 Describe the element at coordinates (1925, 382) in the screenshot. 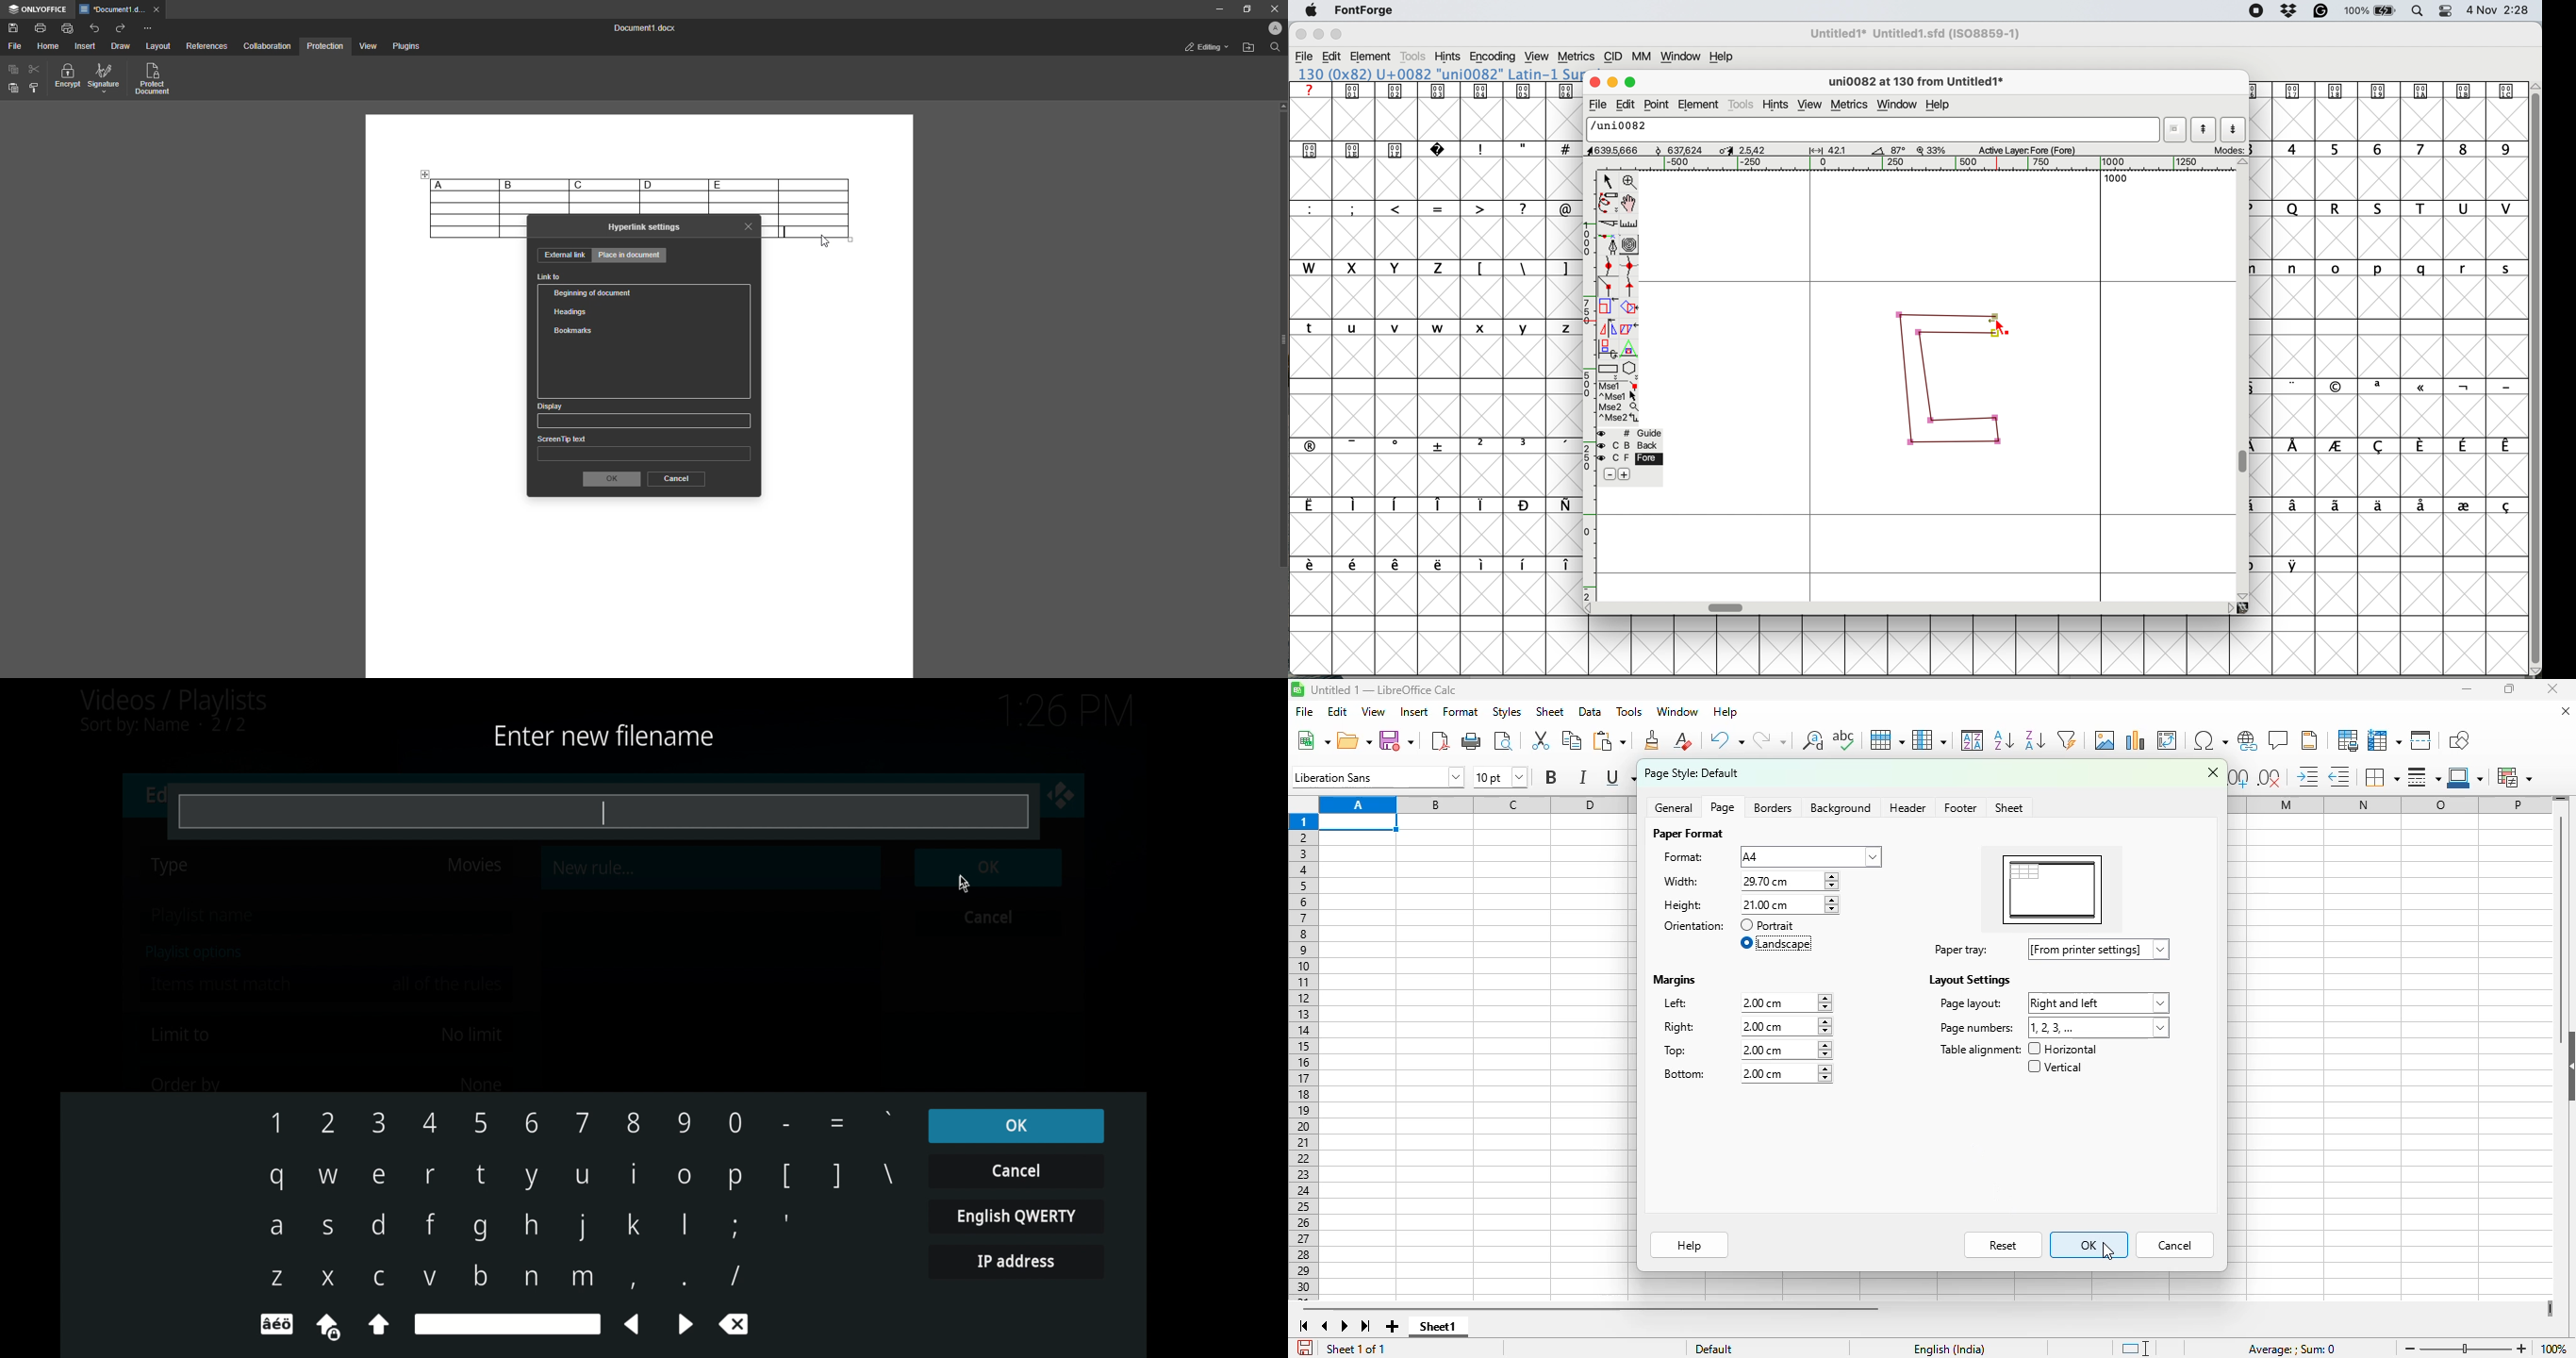

I see `corner points connected` at that location.